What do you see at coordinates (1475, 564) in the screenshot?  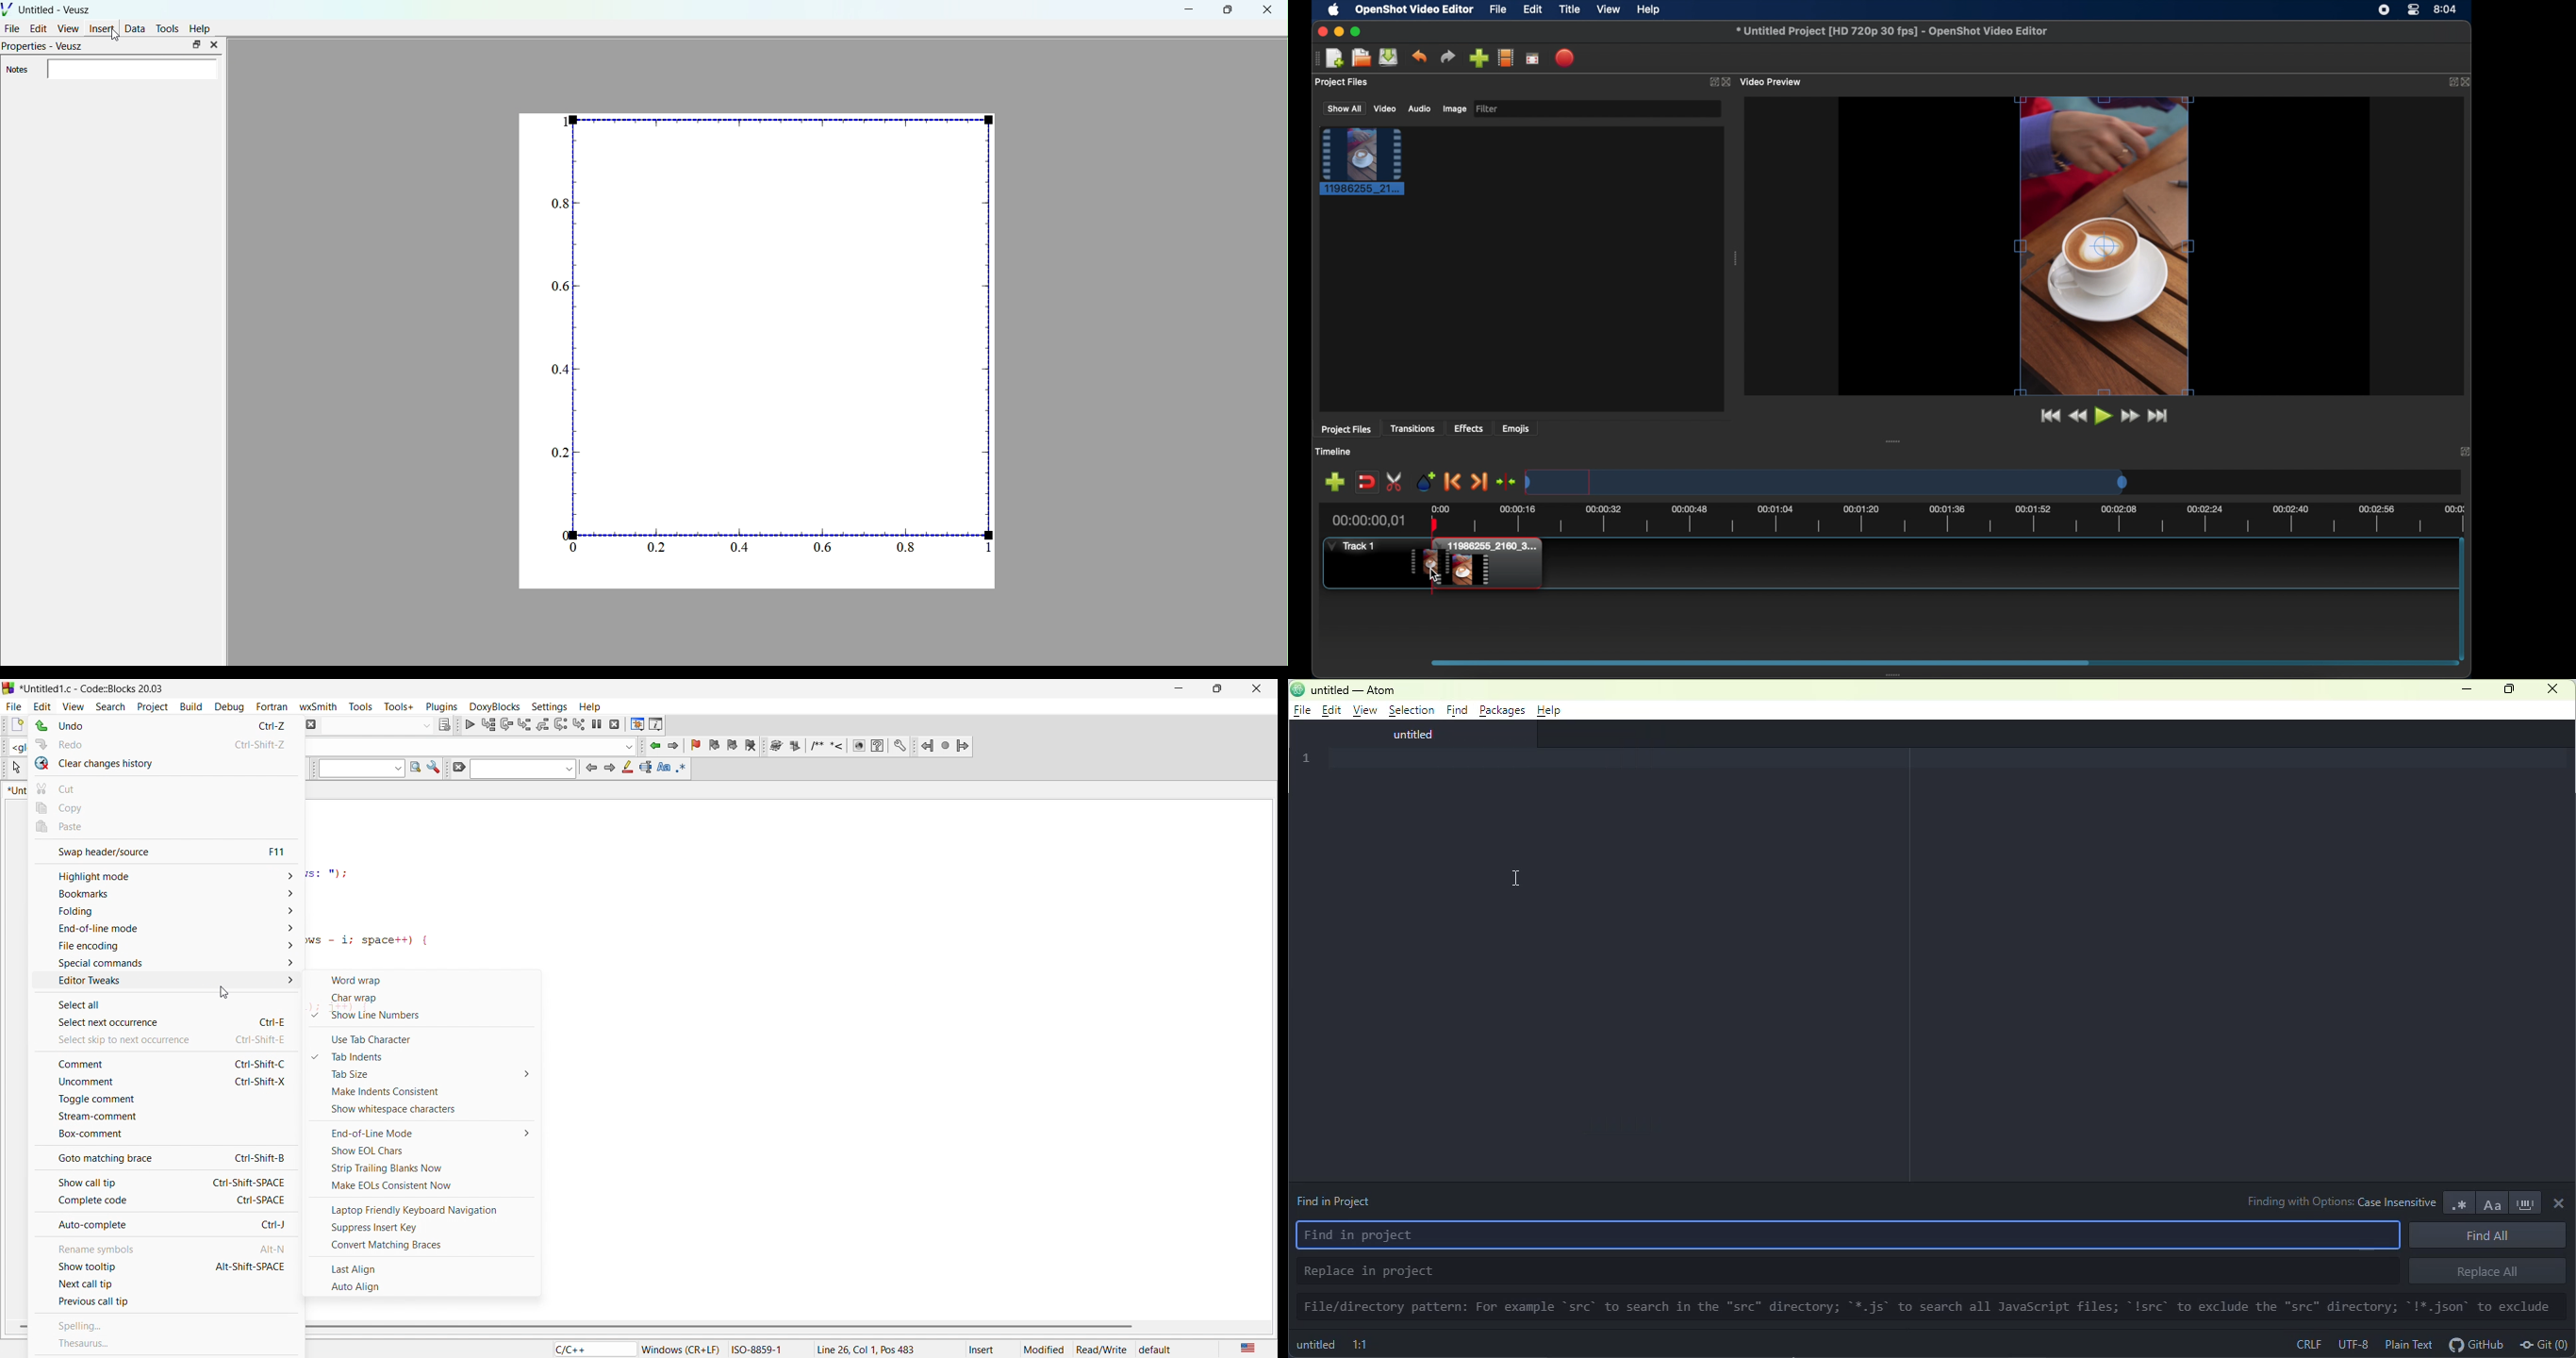 I see `track` at bounding box center [1475, 564].